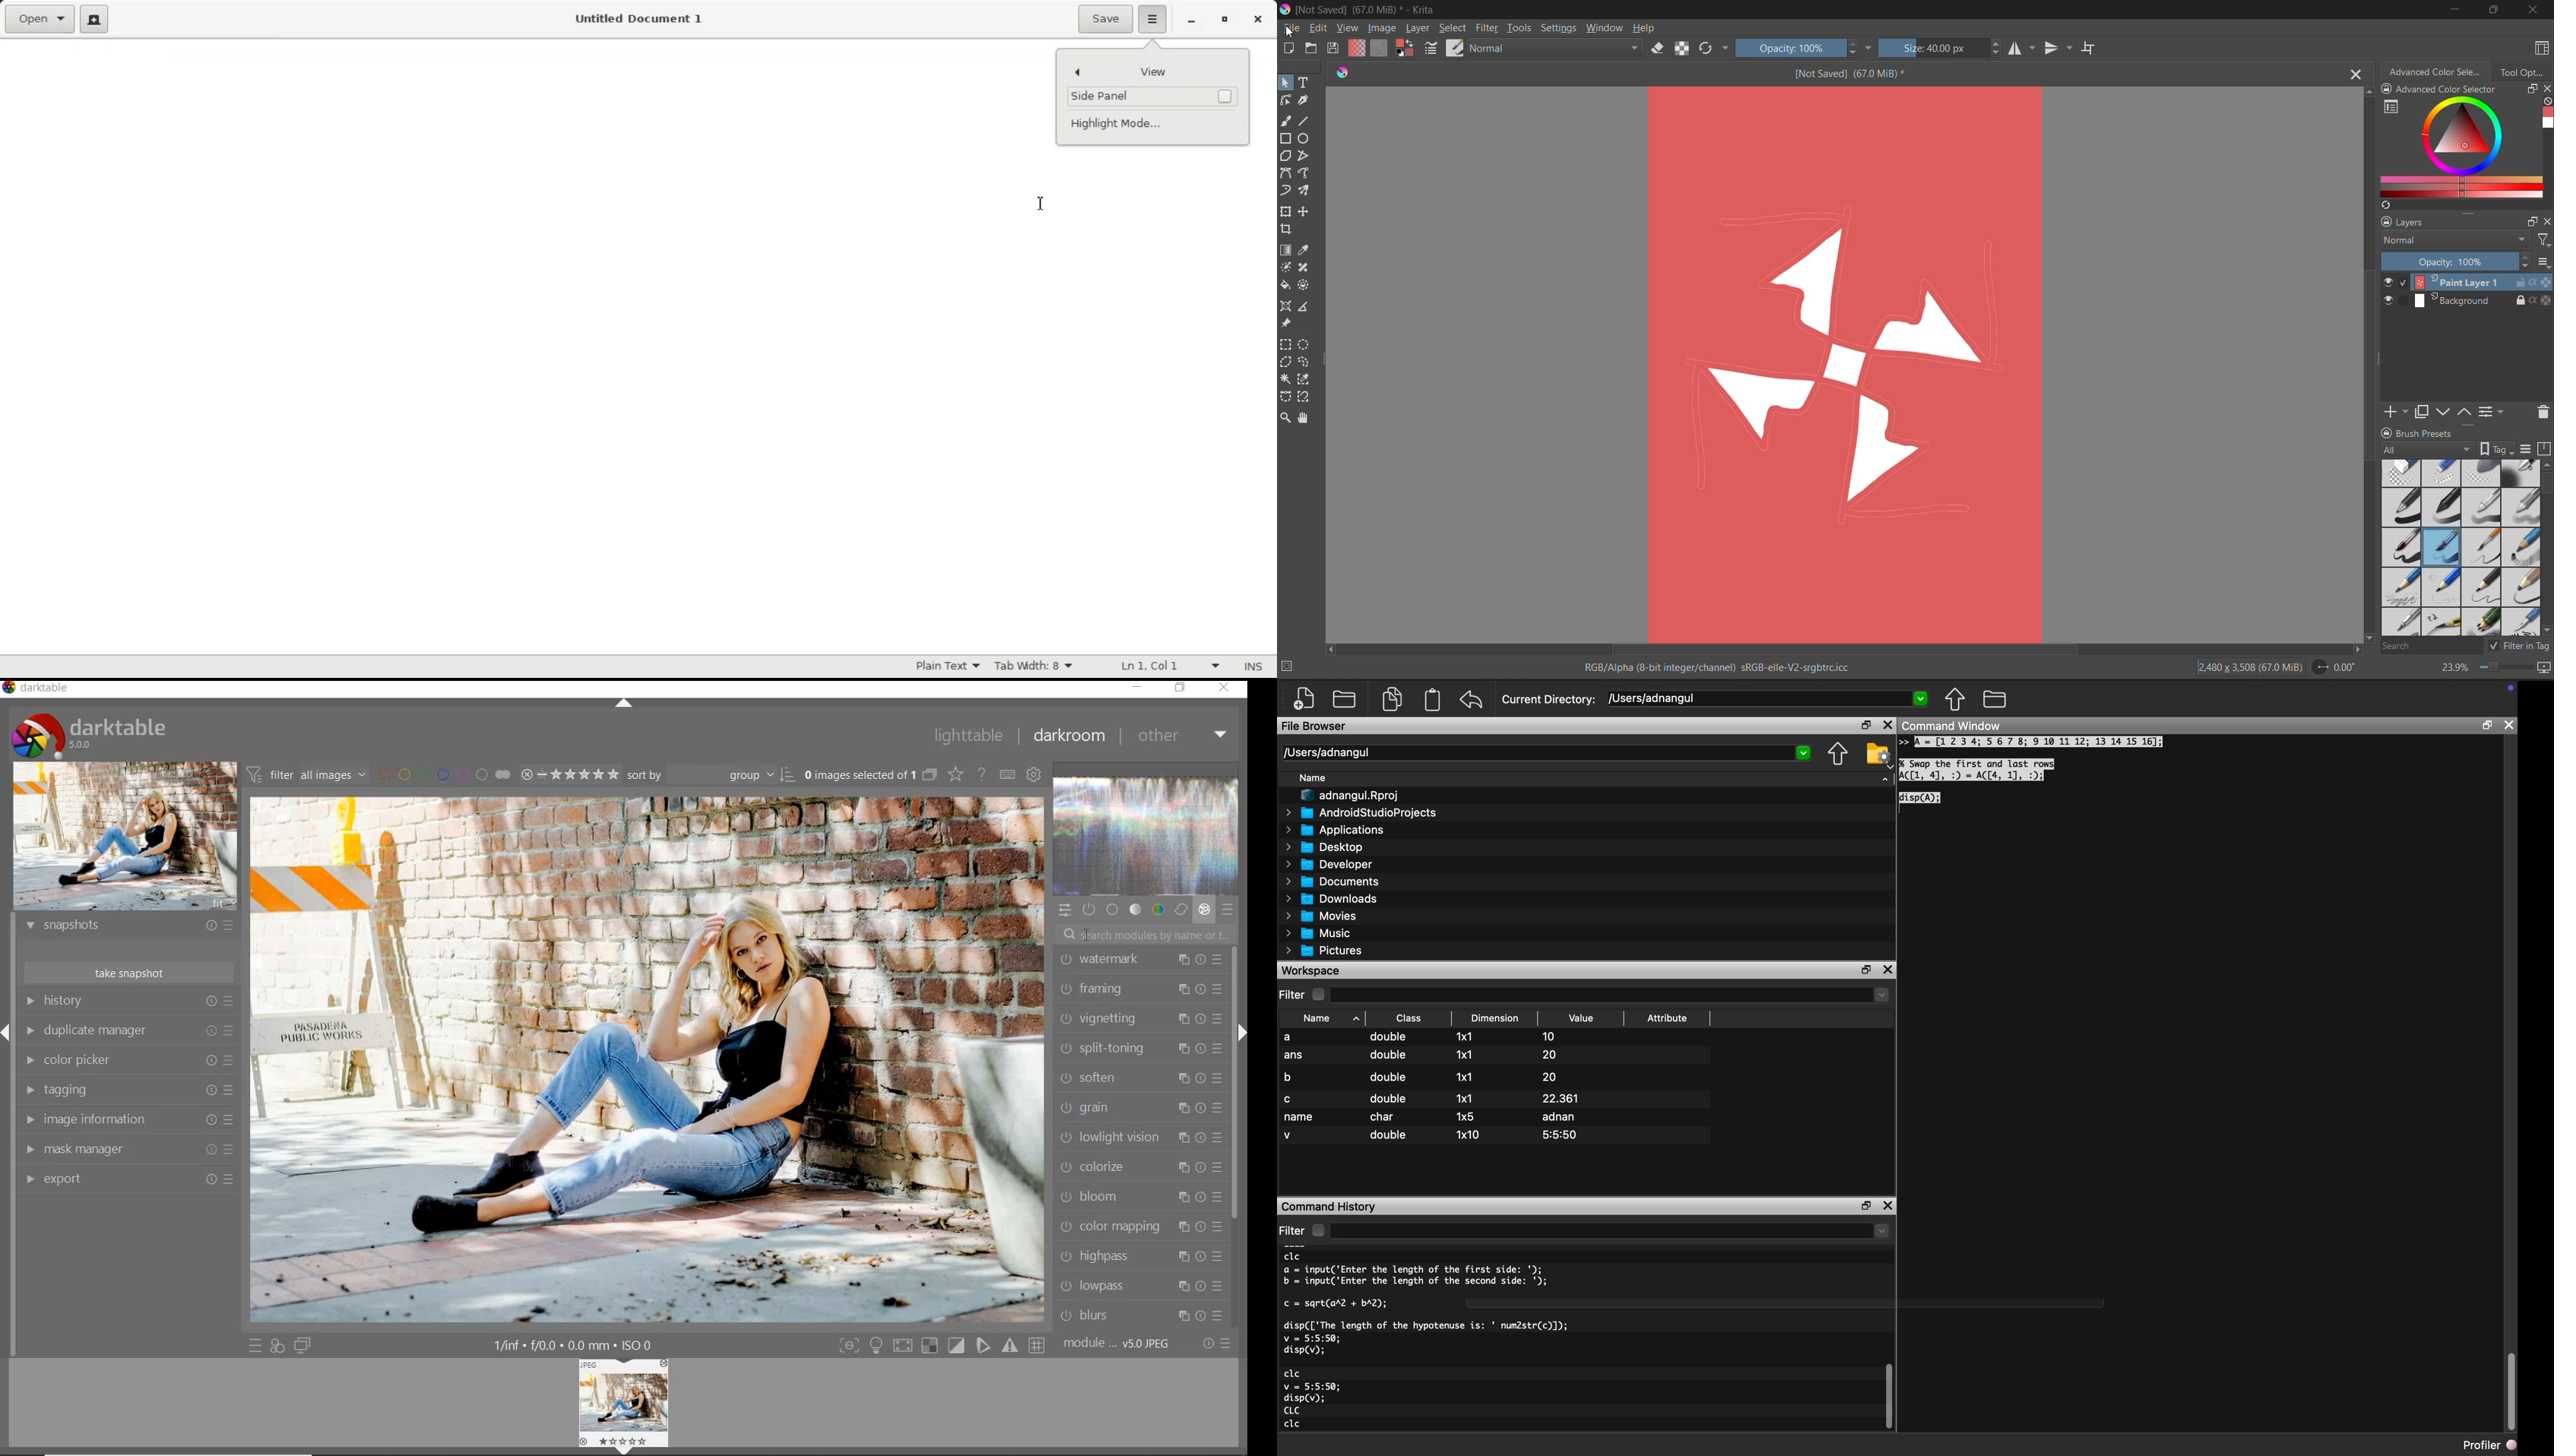 Image resolution: width=2576 pixels, height=1456 pixels. I want to click on color picker, so click(131, 1061).